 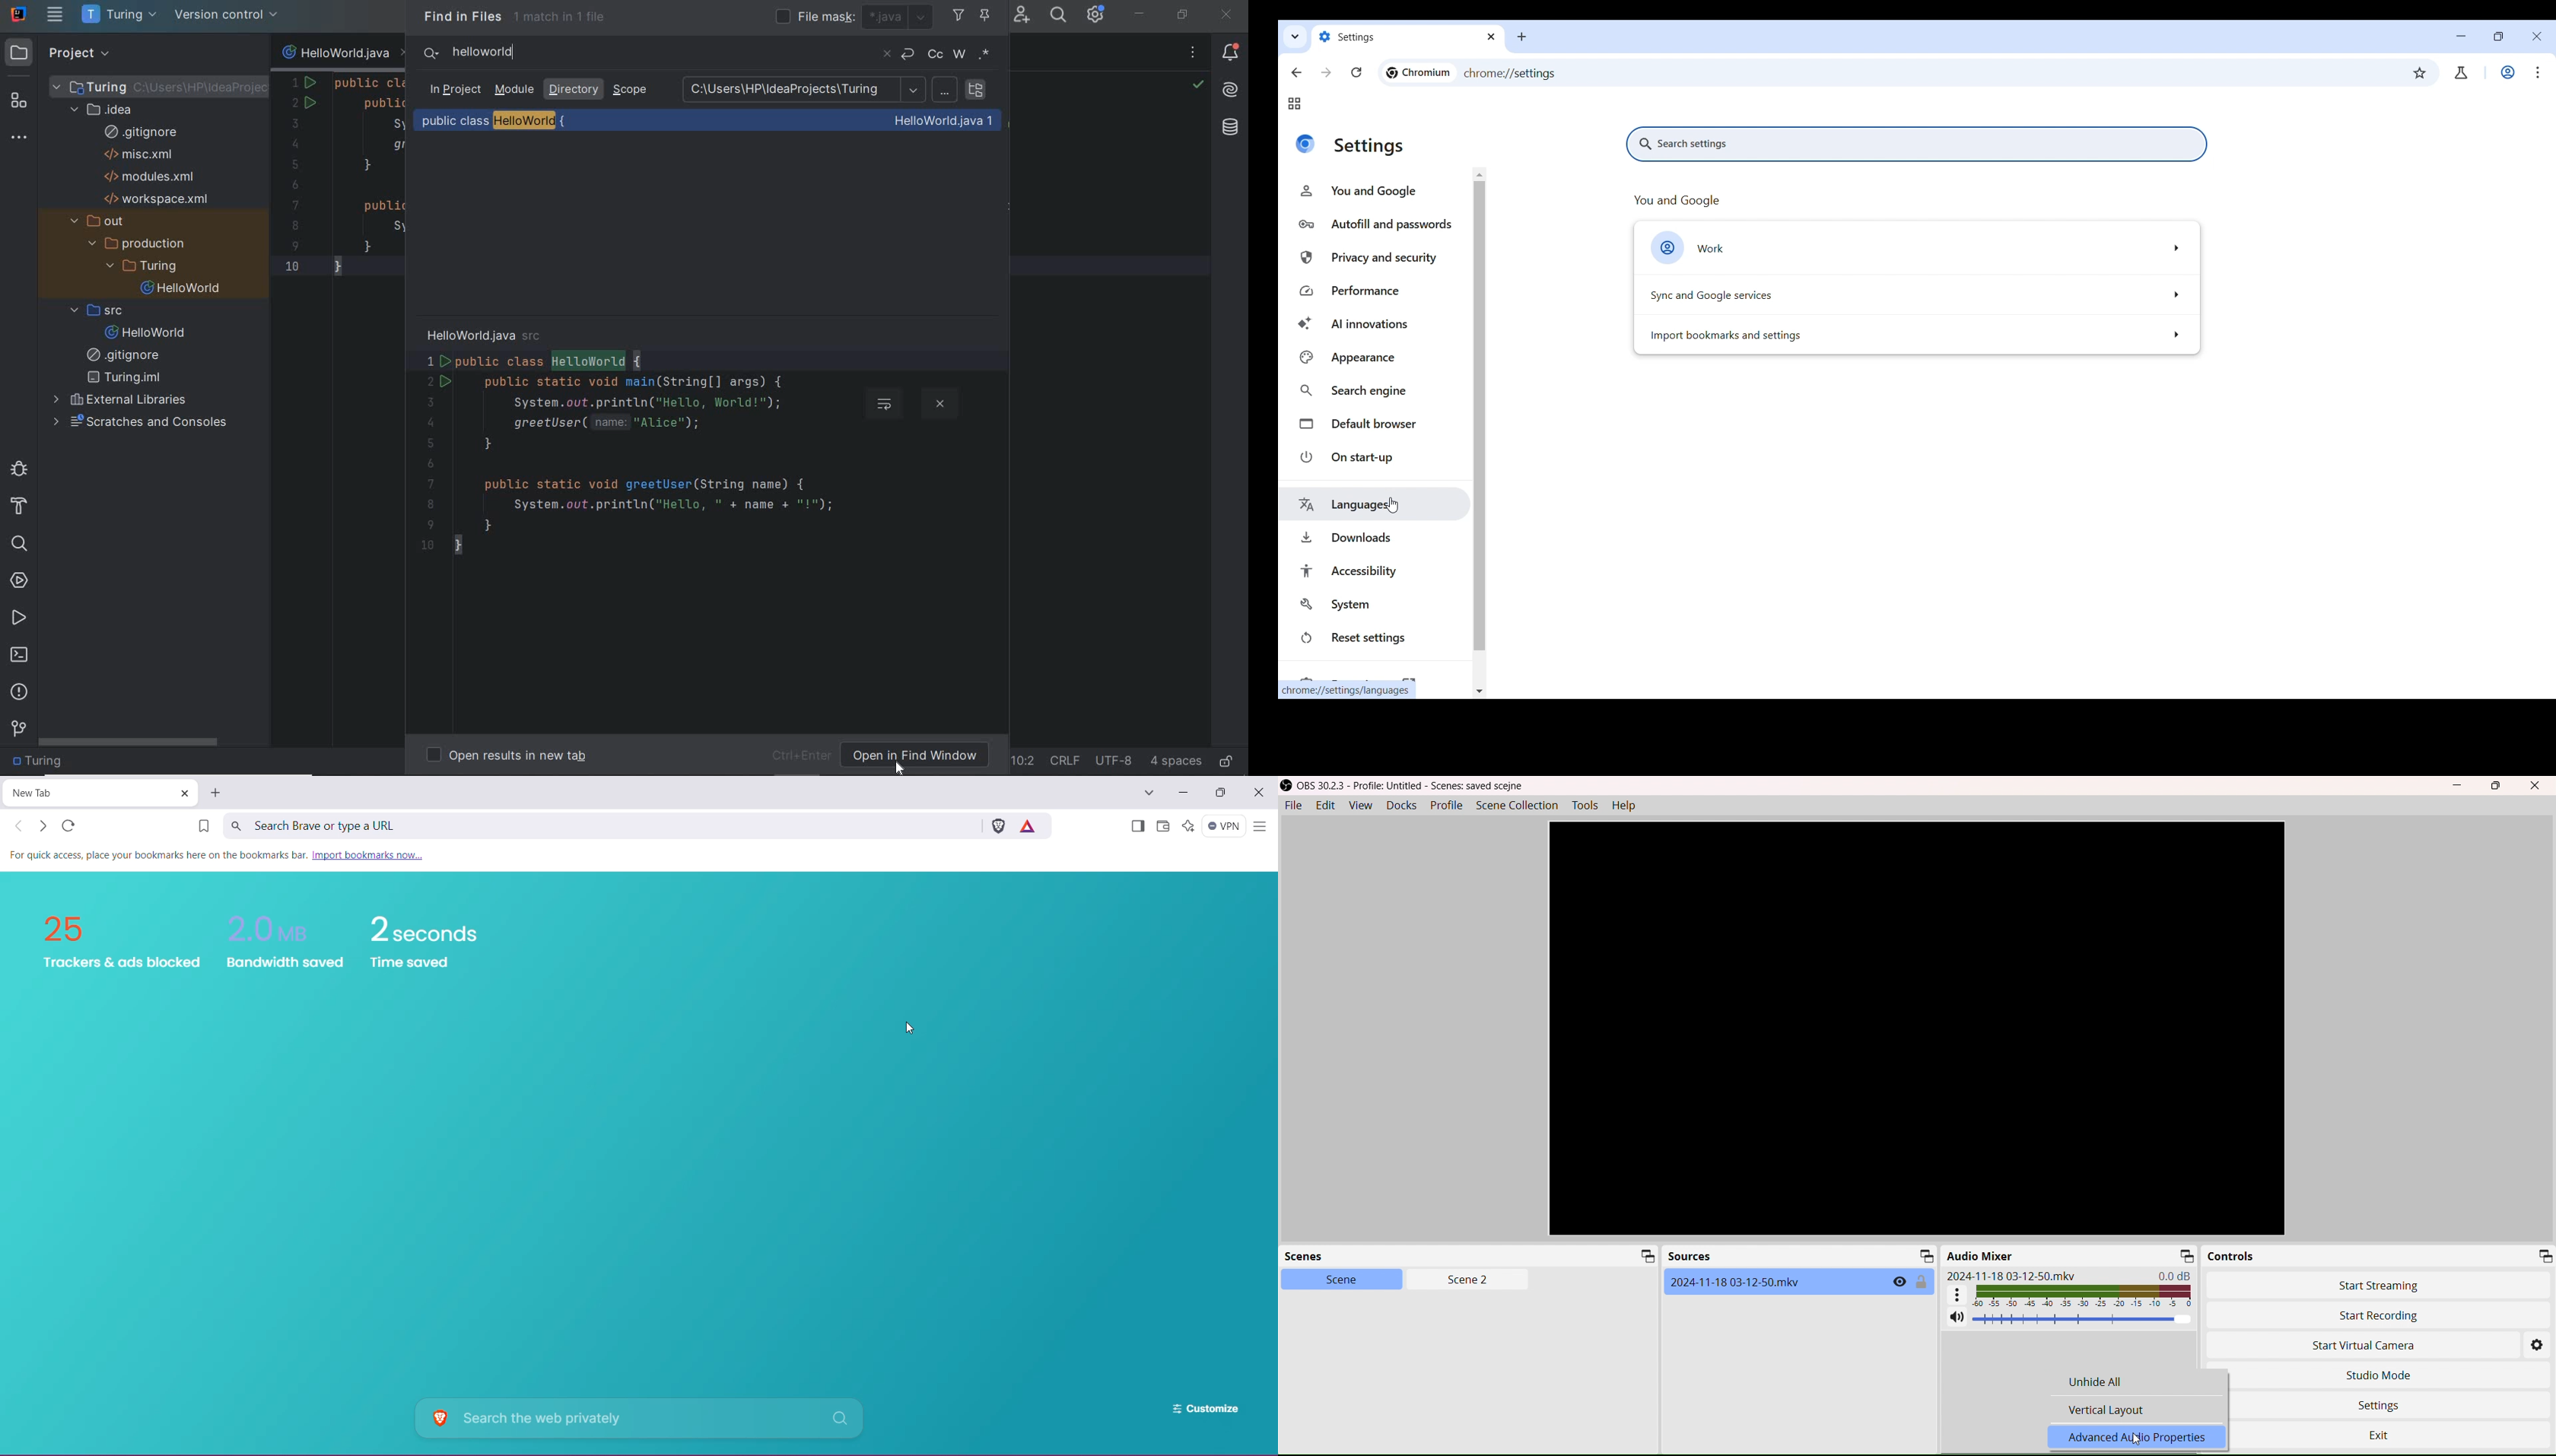 What do you see at coordinates (1370, 147) in the screenshot?
I see `Title of current page` at bounding box center [1370, 147].